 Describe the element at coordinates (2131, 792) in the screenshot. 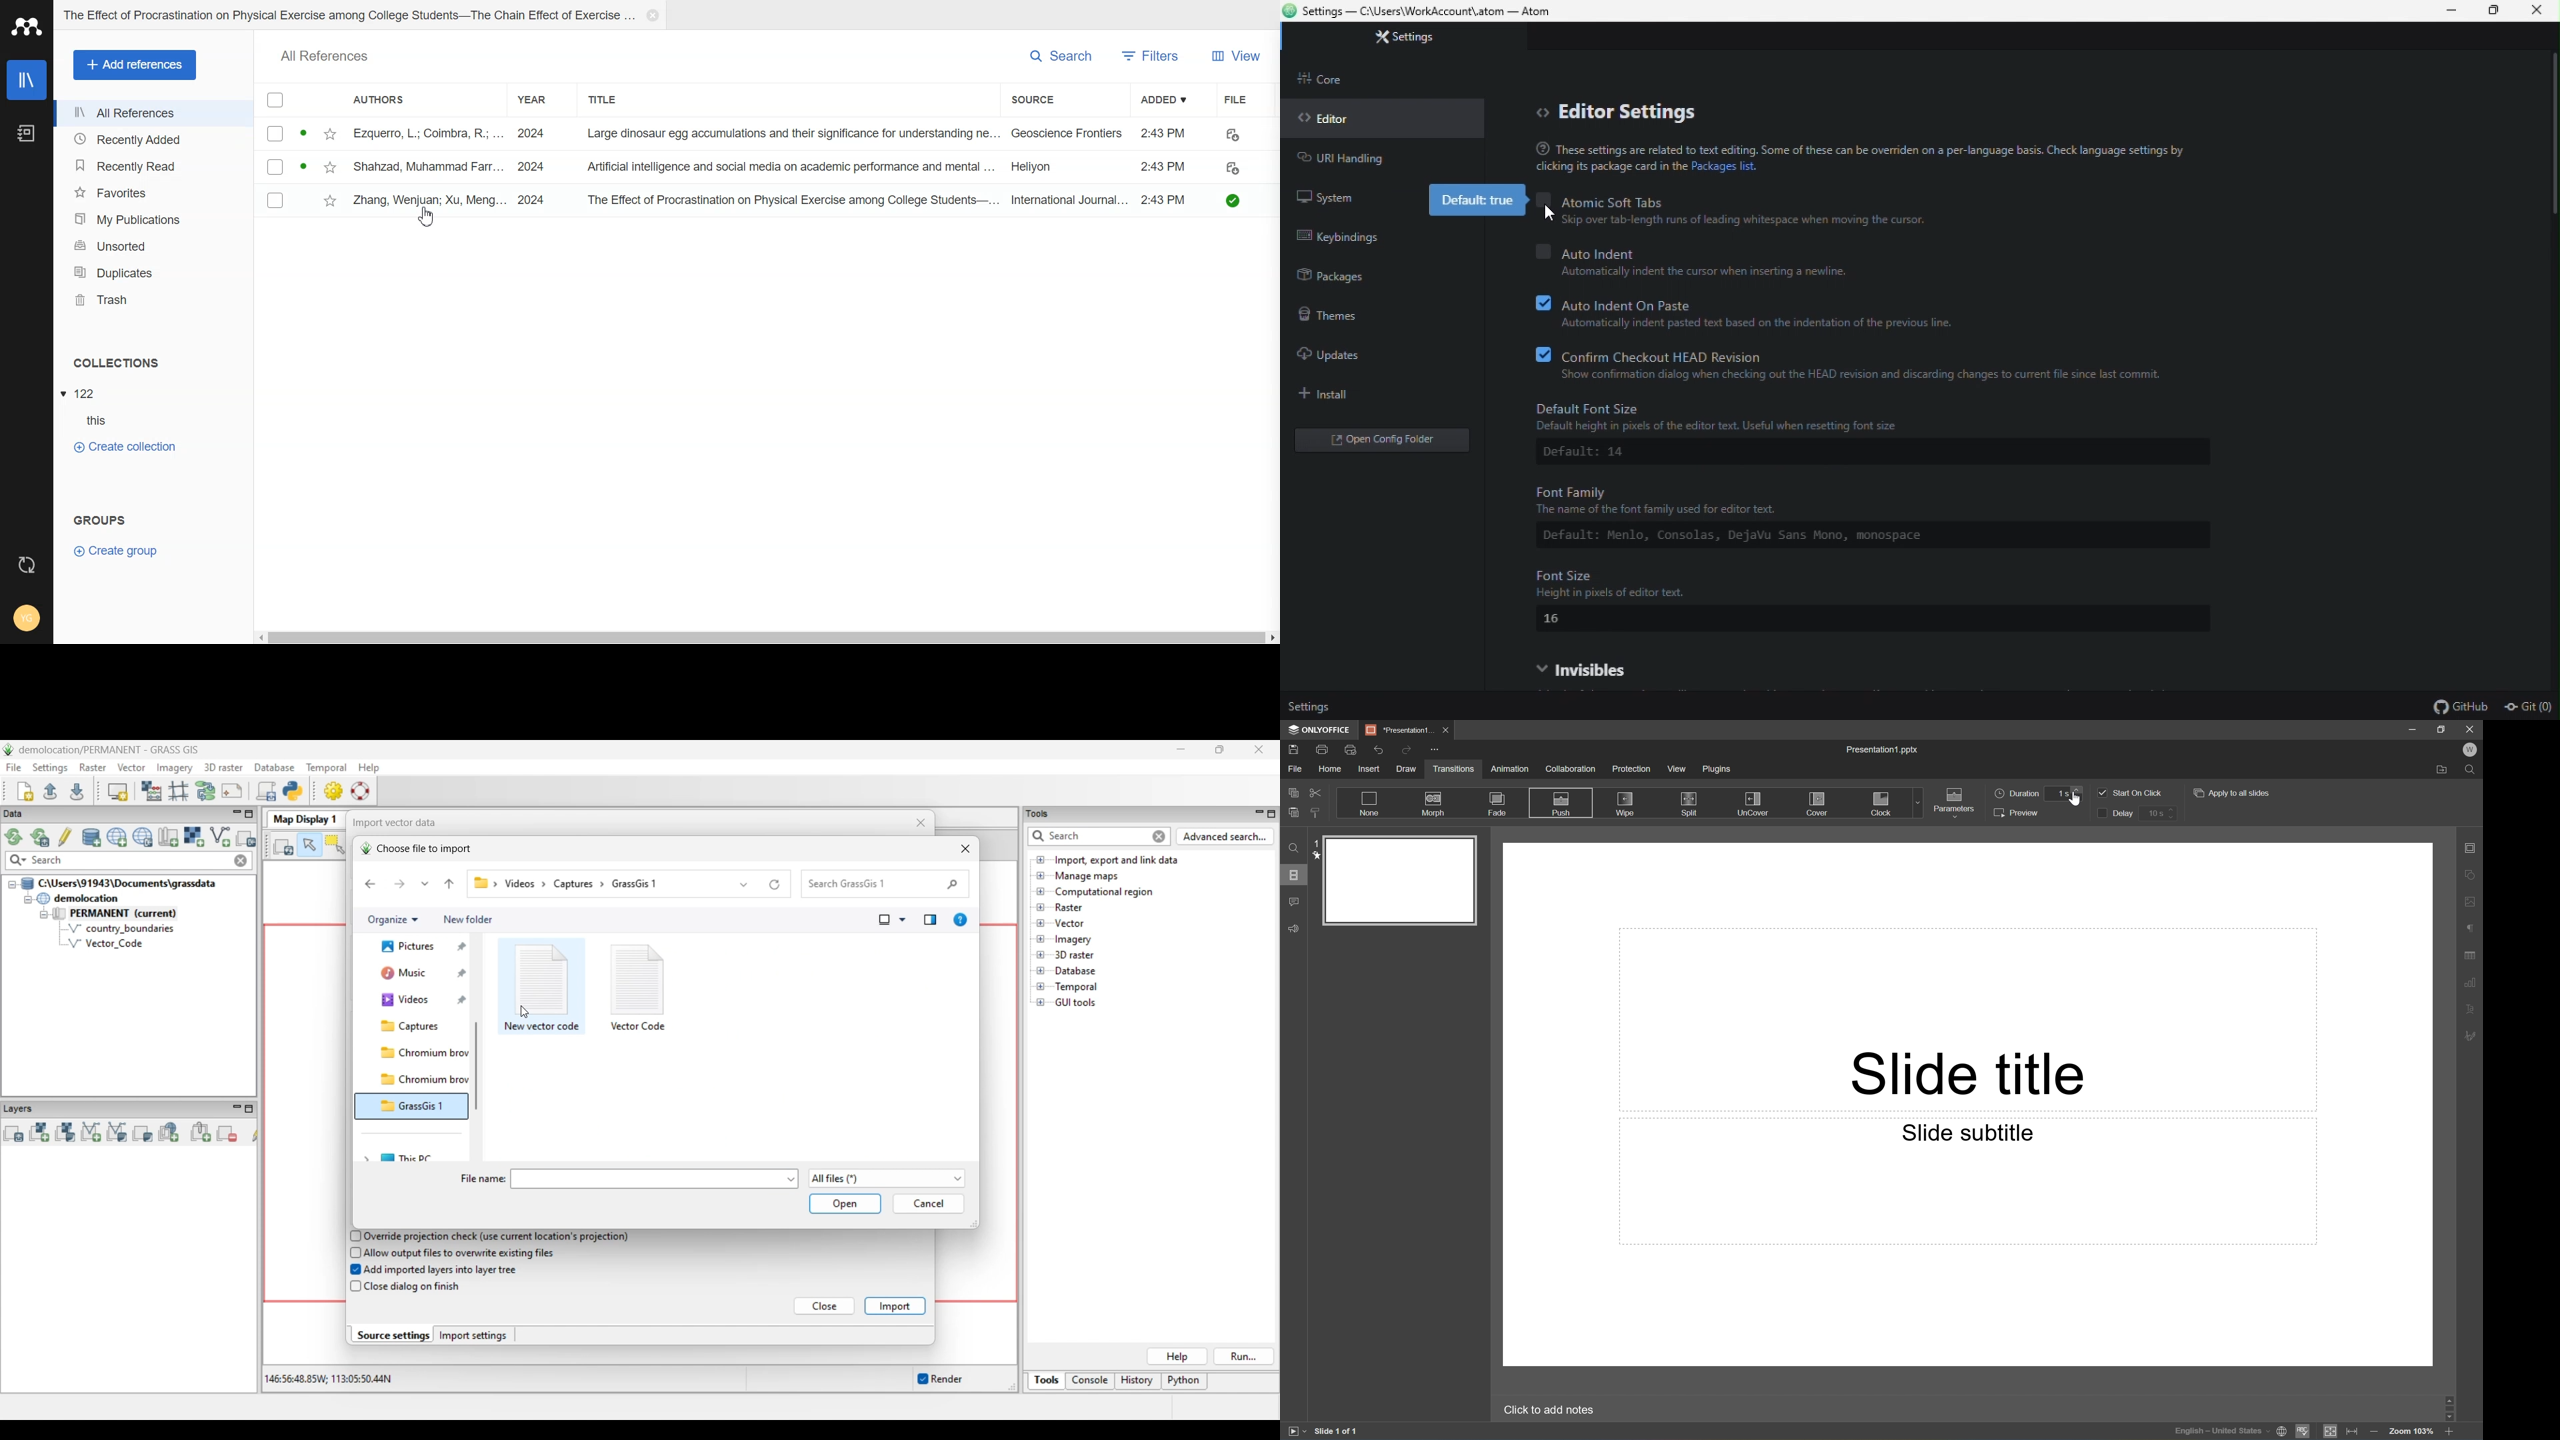

I see `Start on click` at that location.